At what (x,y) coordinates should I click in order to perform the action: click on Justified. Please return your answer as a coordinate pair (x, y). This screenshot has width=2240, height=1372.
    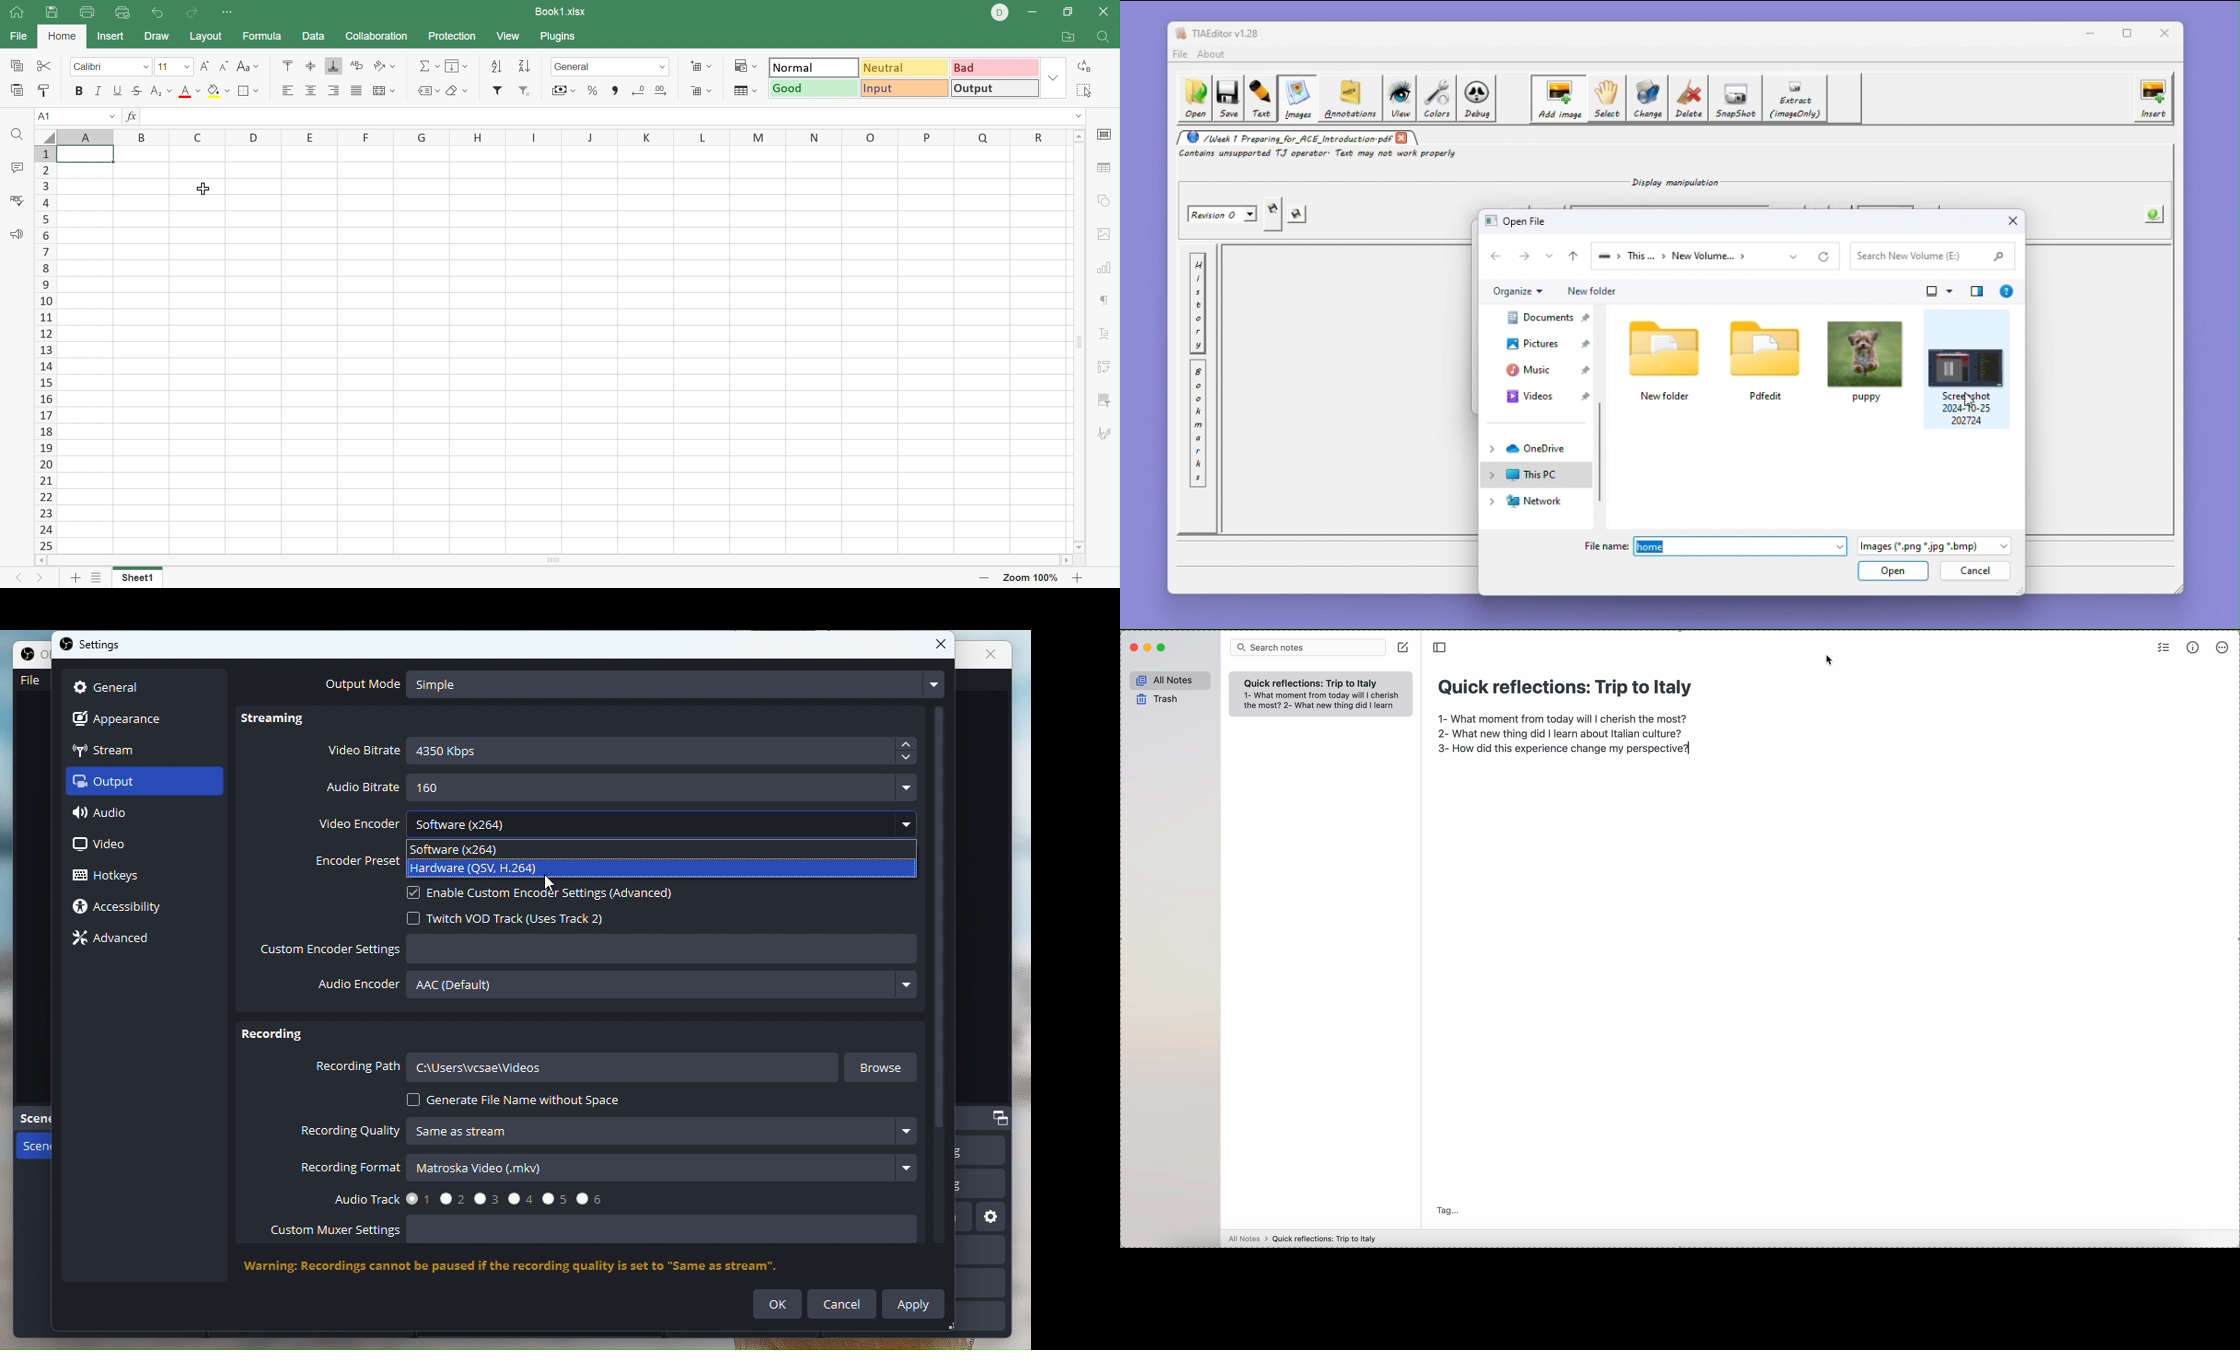
    Looking at the image, I should click on (355, 91).